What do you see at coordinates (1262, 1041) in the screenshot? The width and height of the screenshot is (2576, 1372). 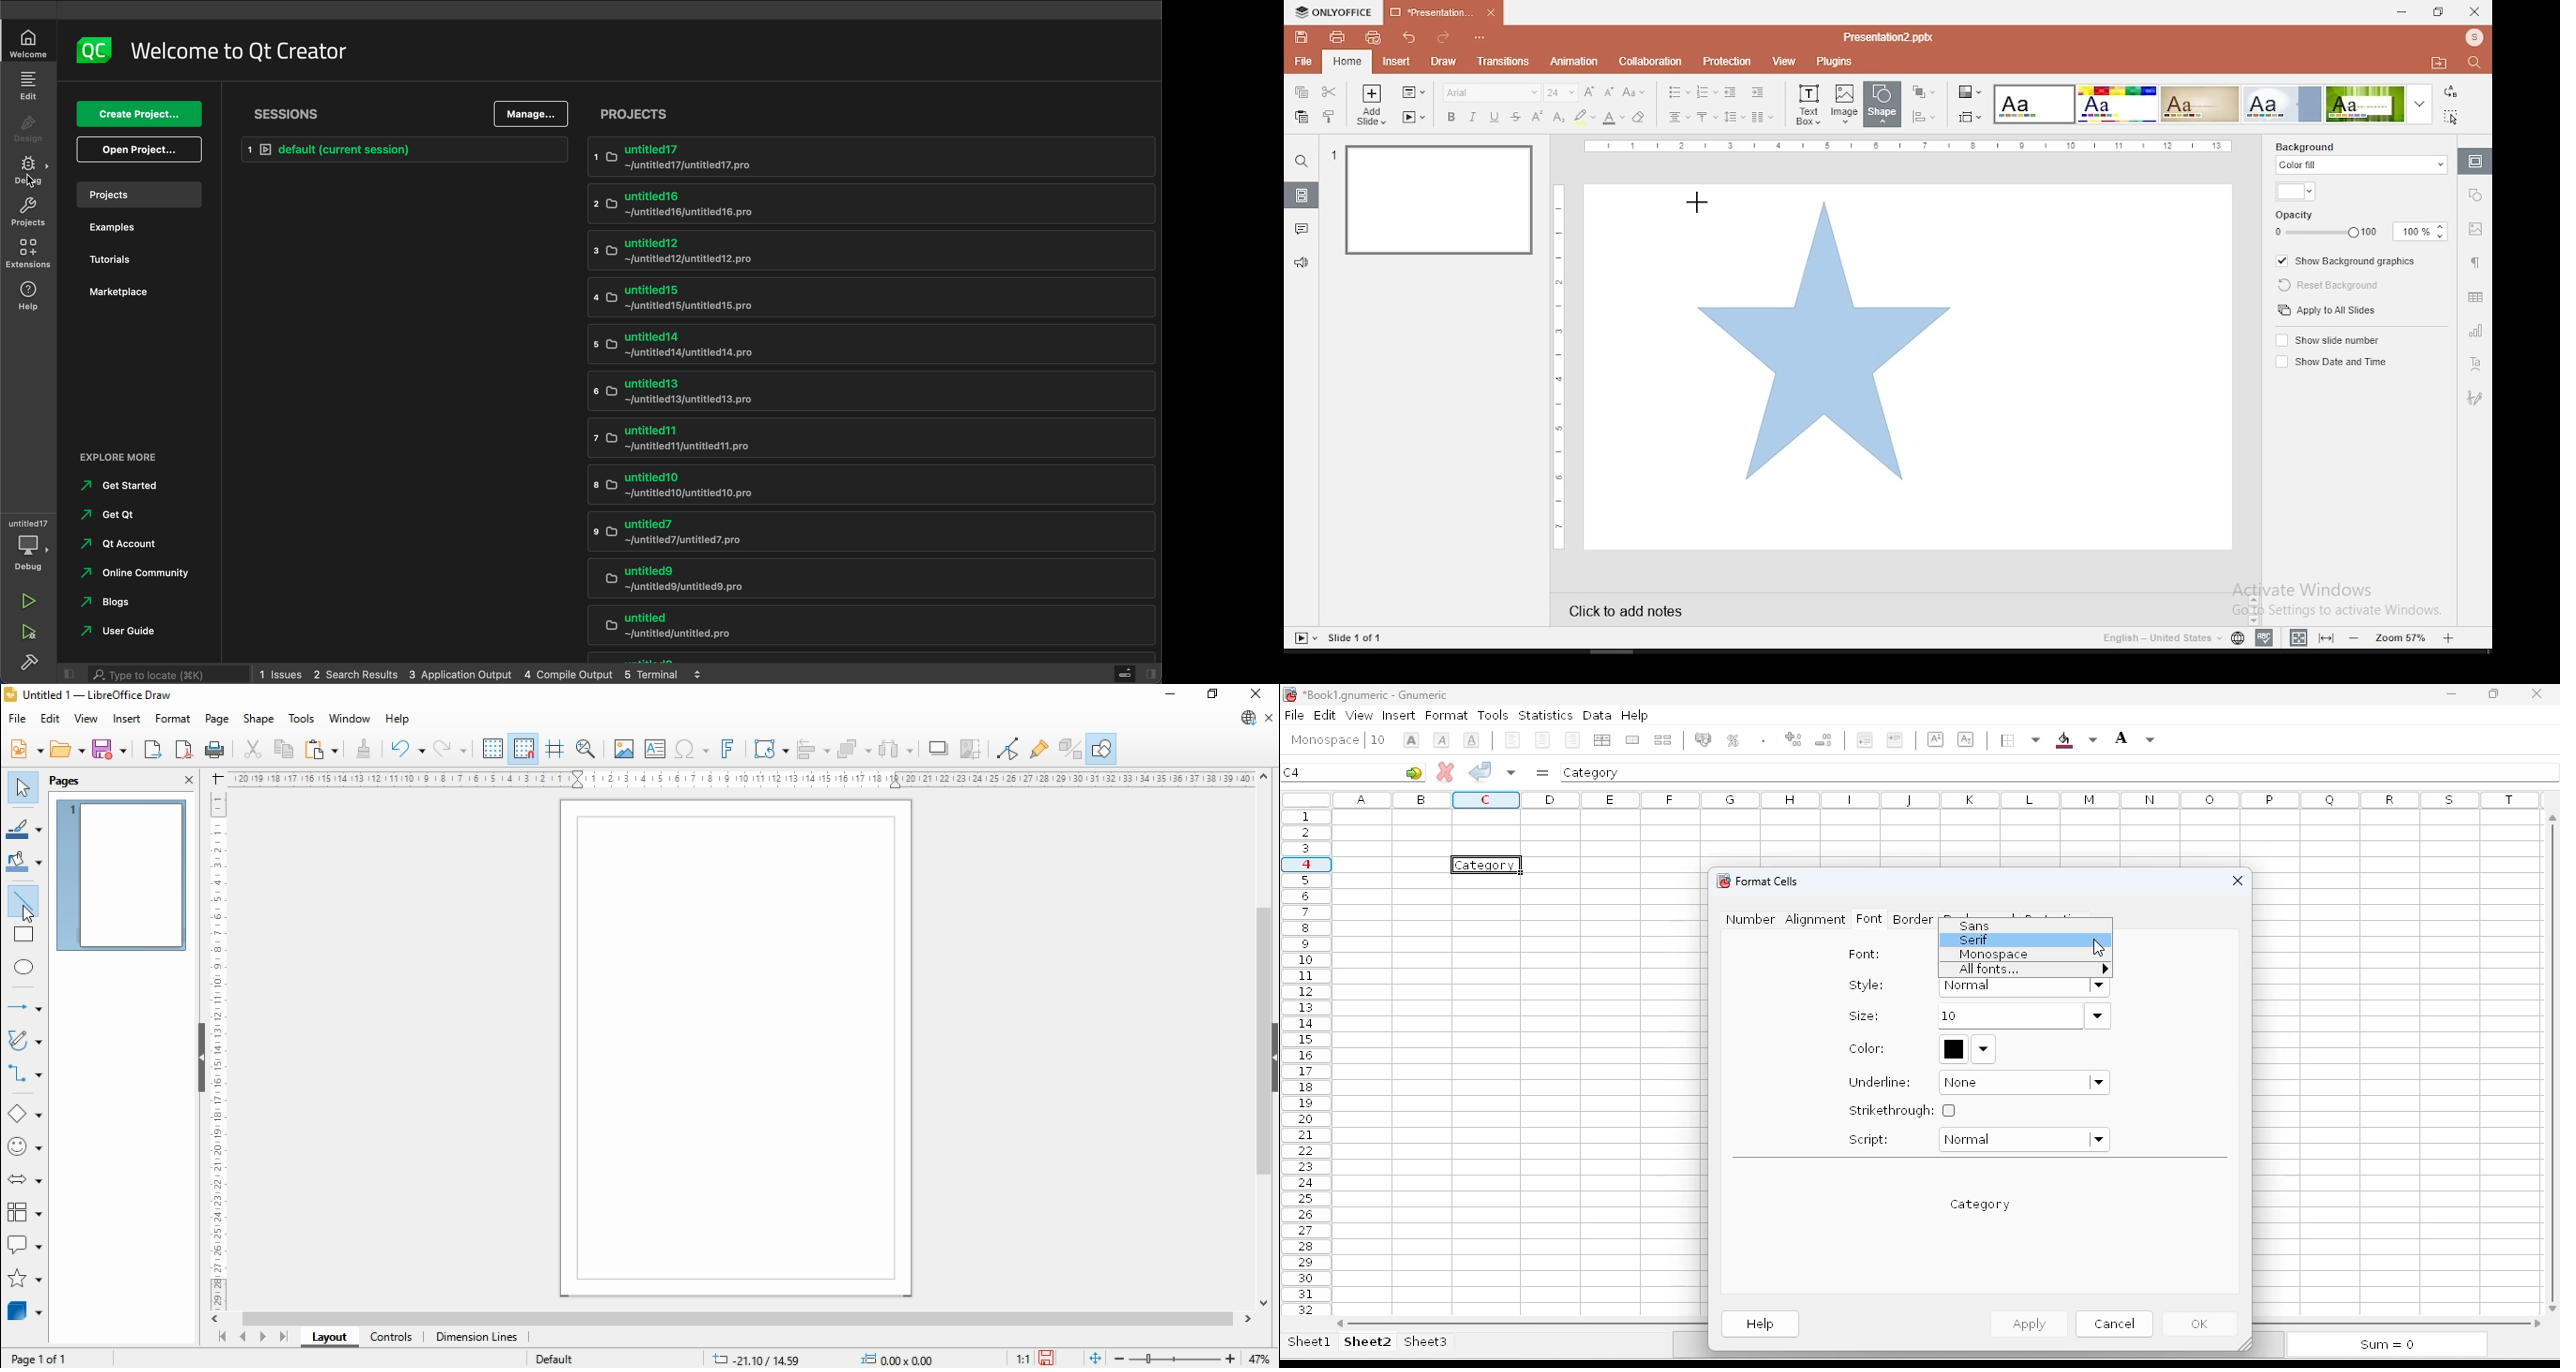 I see `scroll bar` at bounding box center [1262, 1041].